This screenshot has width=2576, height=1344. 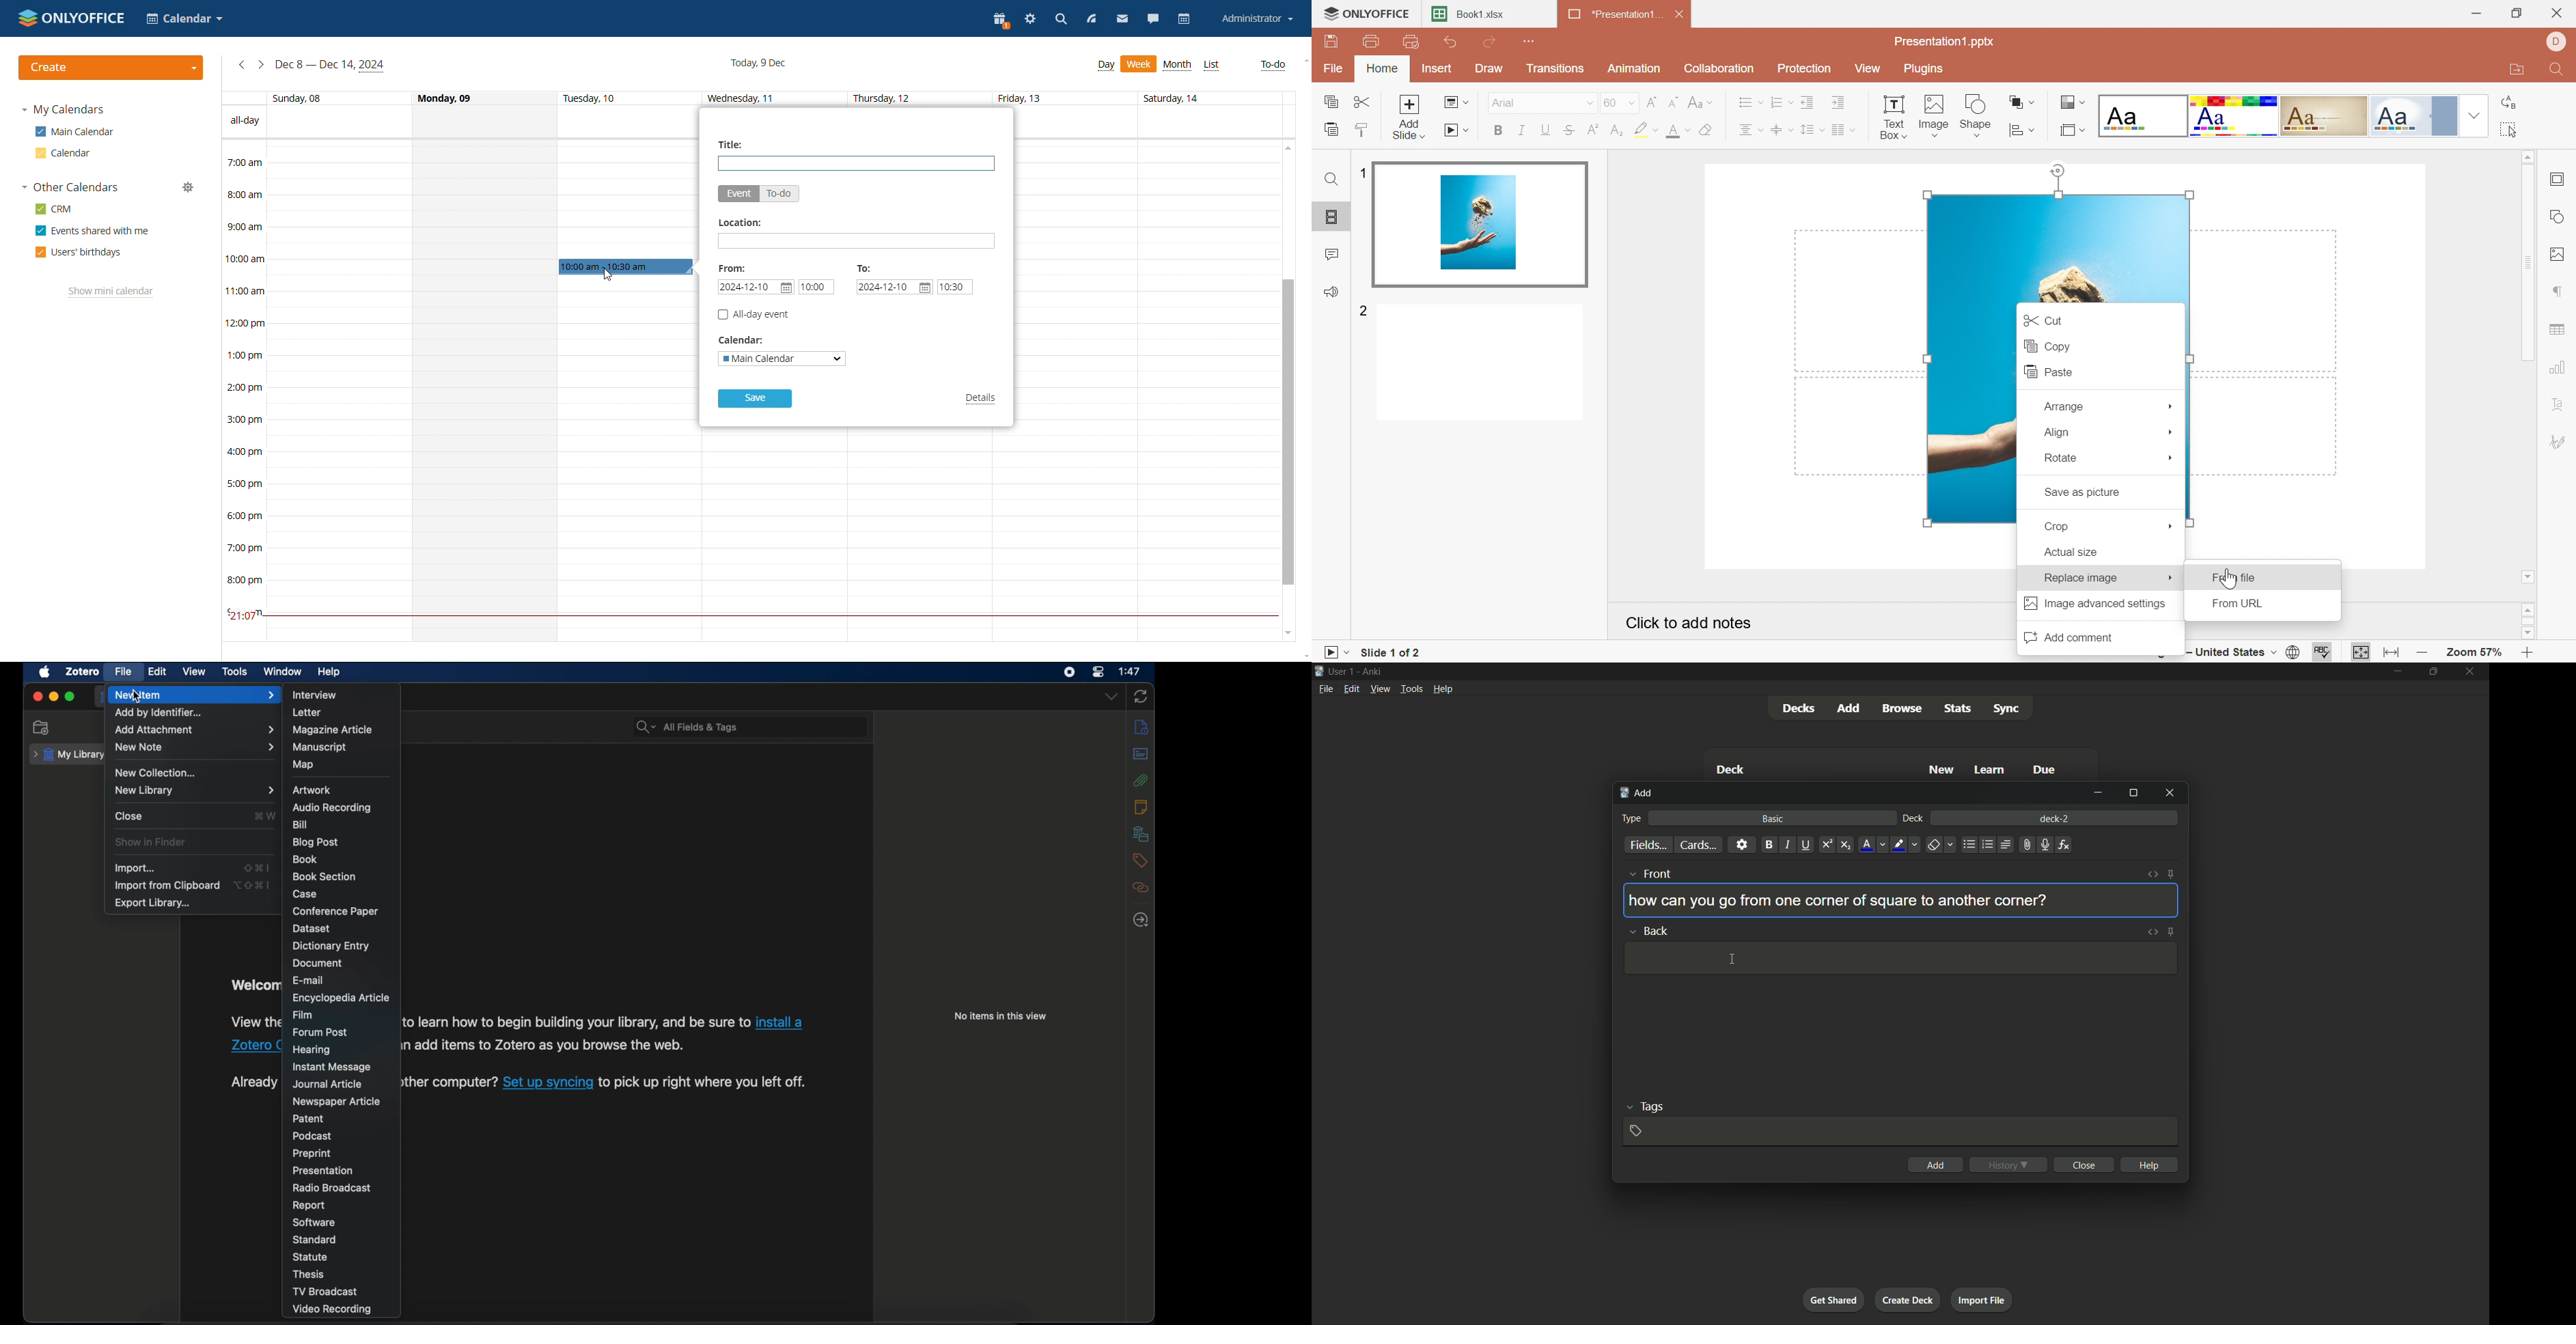 What do you see at coordinates (2167, 793) in the screenshot?
I see `close window` at bounding box center [2167, 793].